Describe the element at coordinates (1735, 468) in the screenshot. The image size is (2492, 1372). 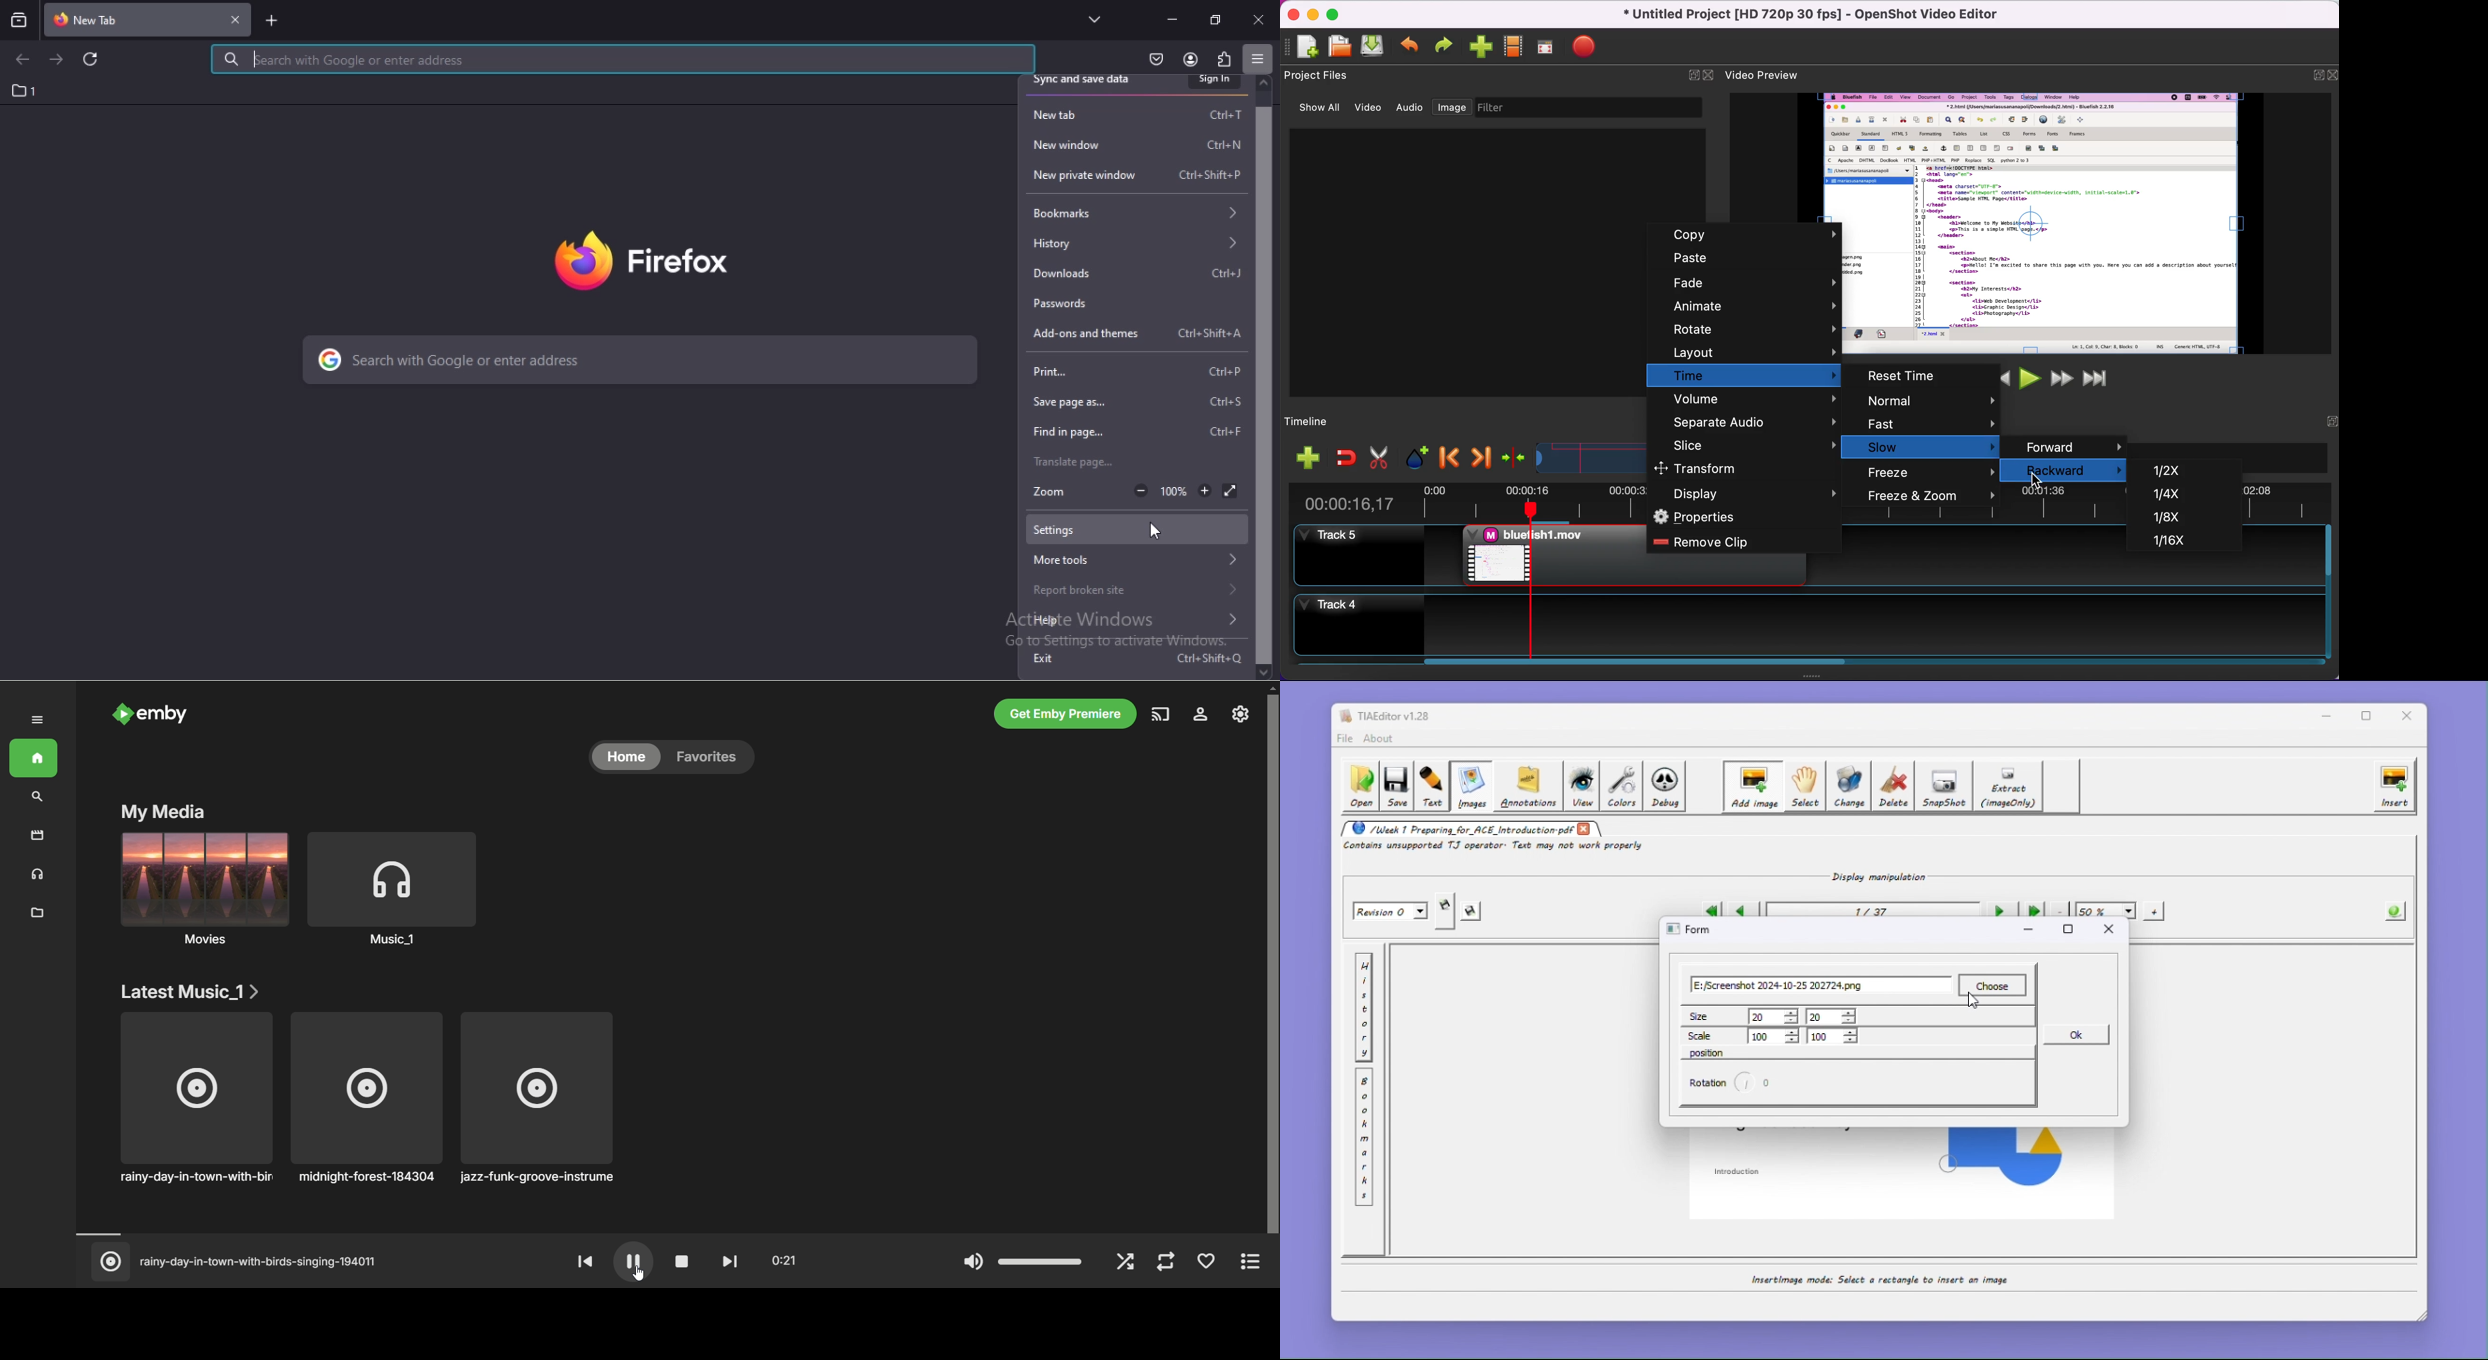
I see `transform` at that location.